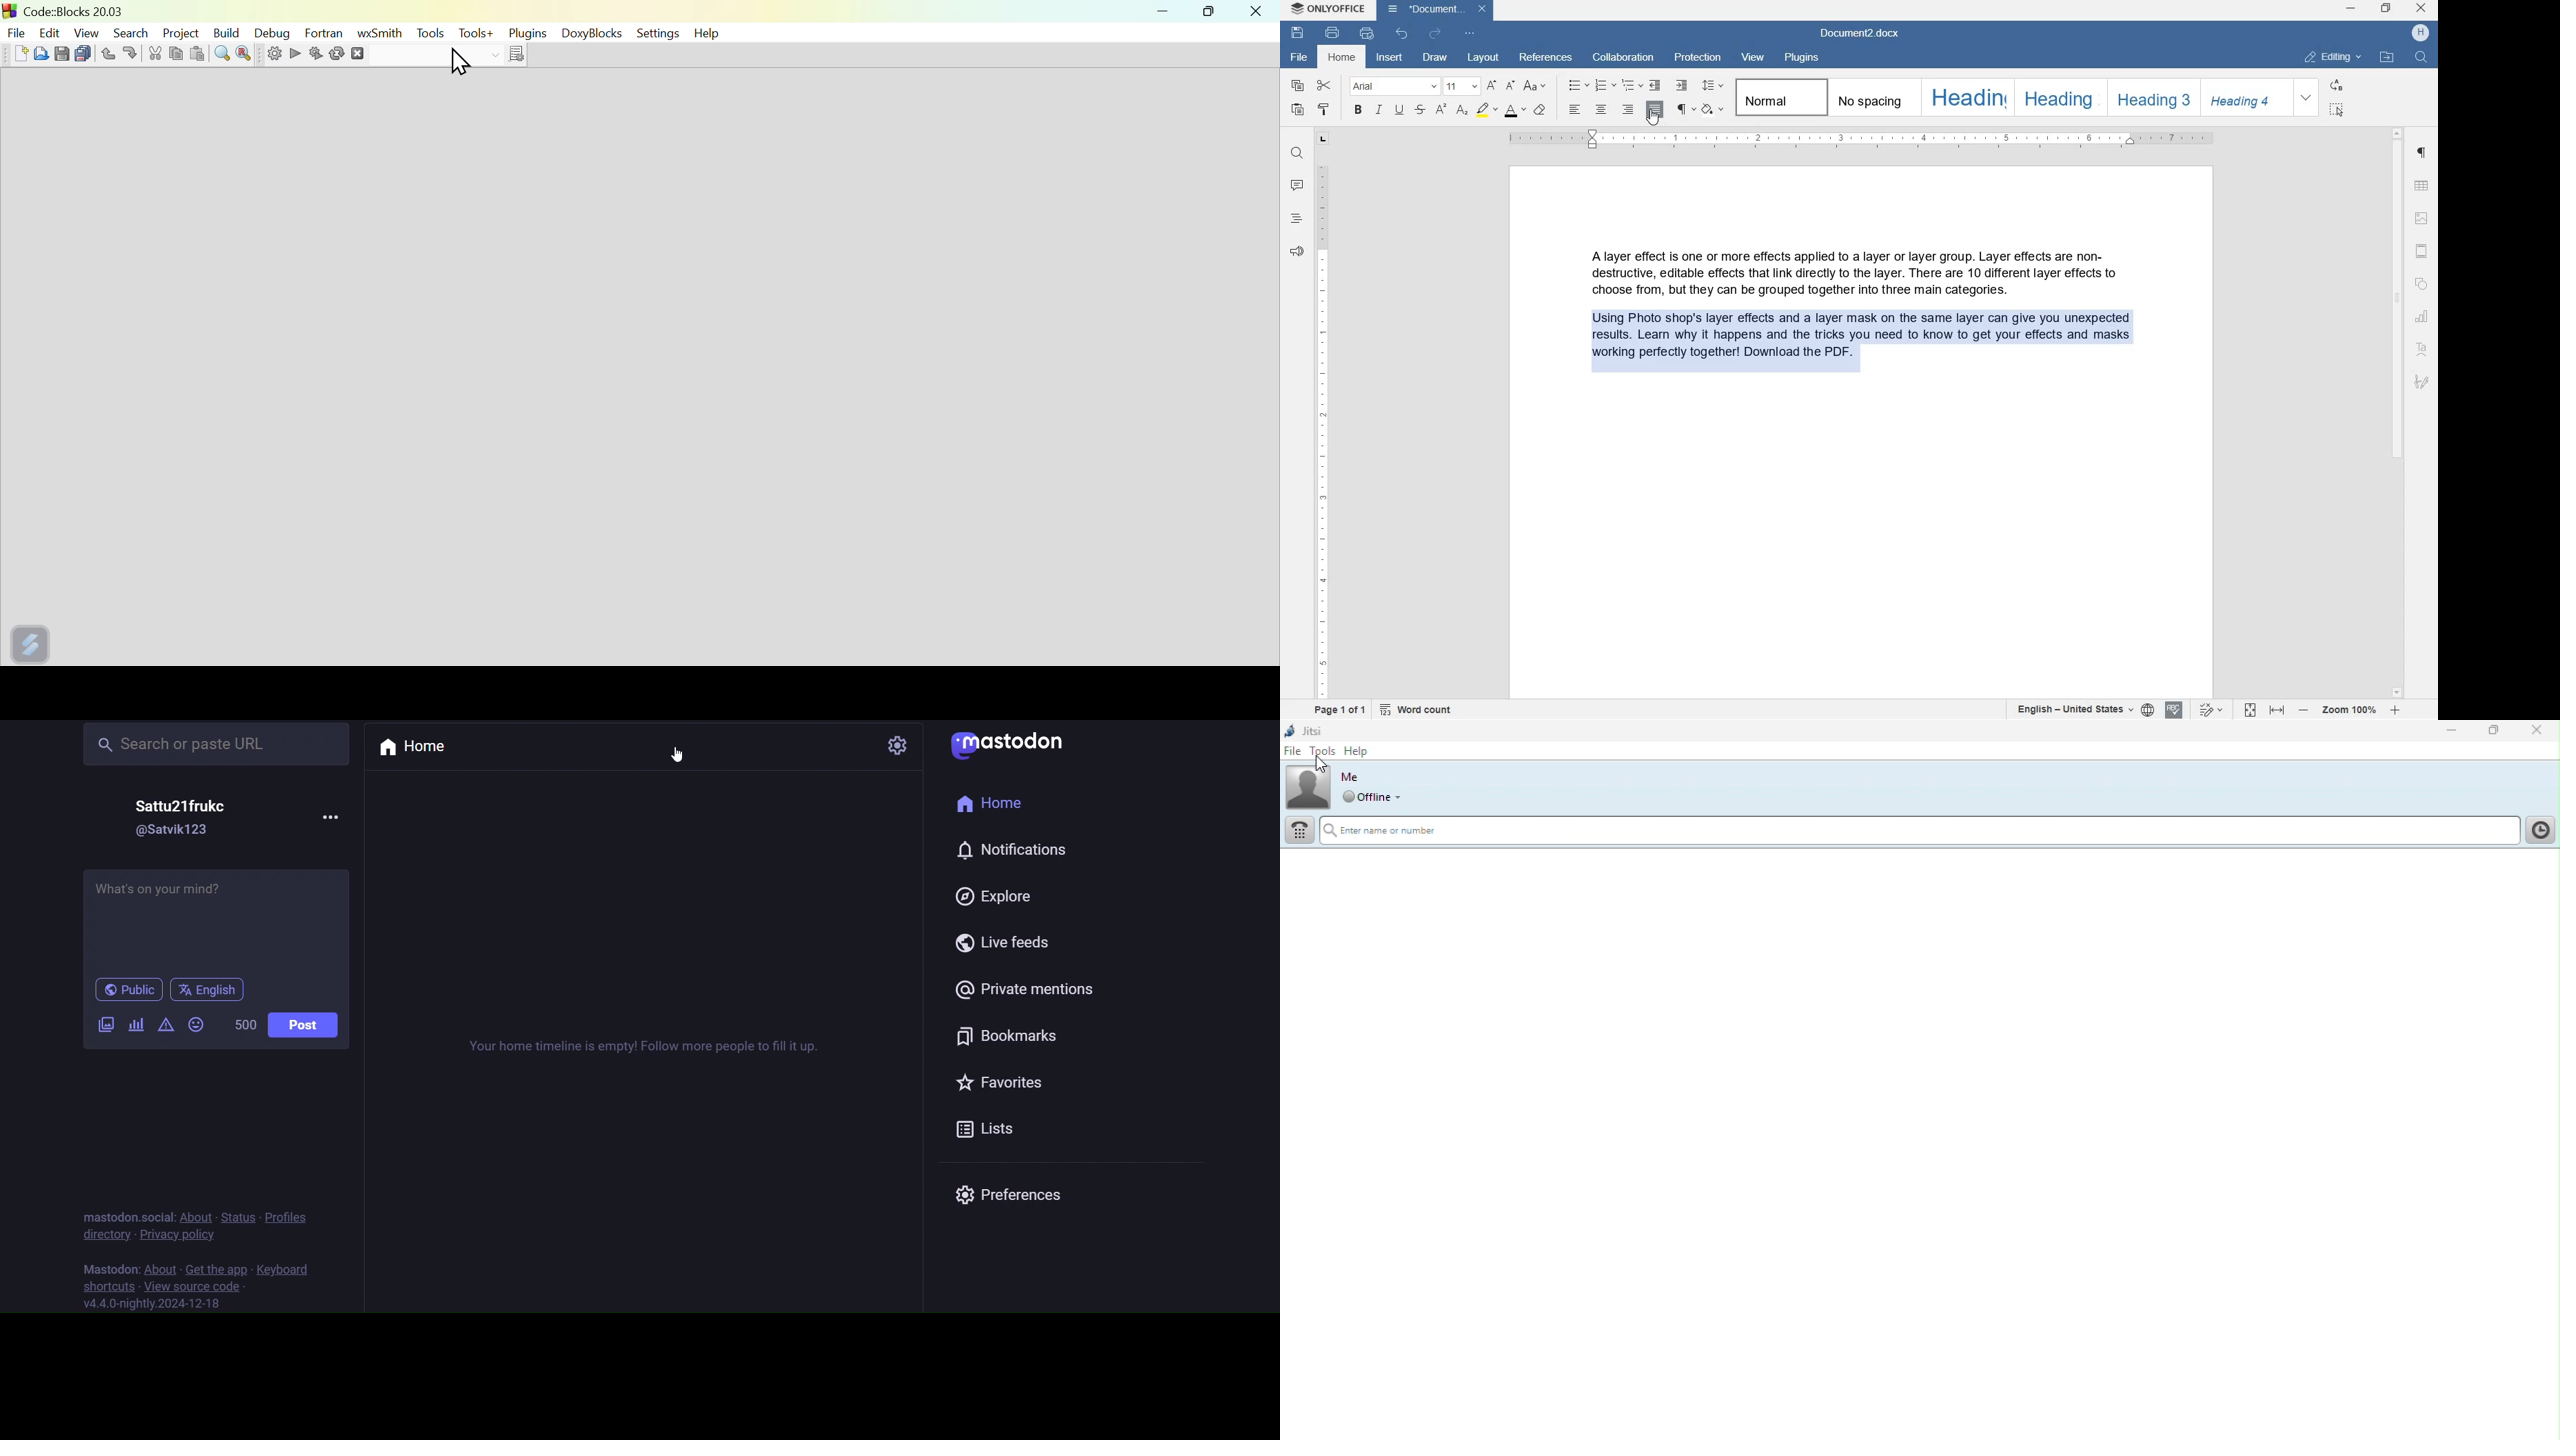 This screenshot has height=1456, width=2576. Describe the element at coordinates (50, 29) in the screenshot. I see `edit` at that location.